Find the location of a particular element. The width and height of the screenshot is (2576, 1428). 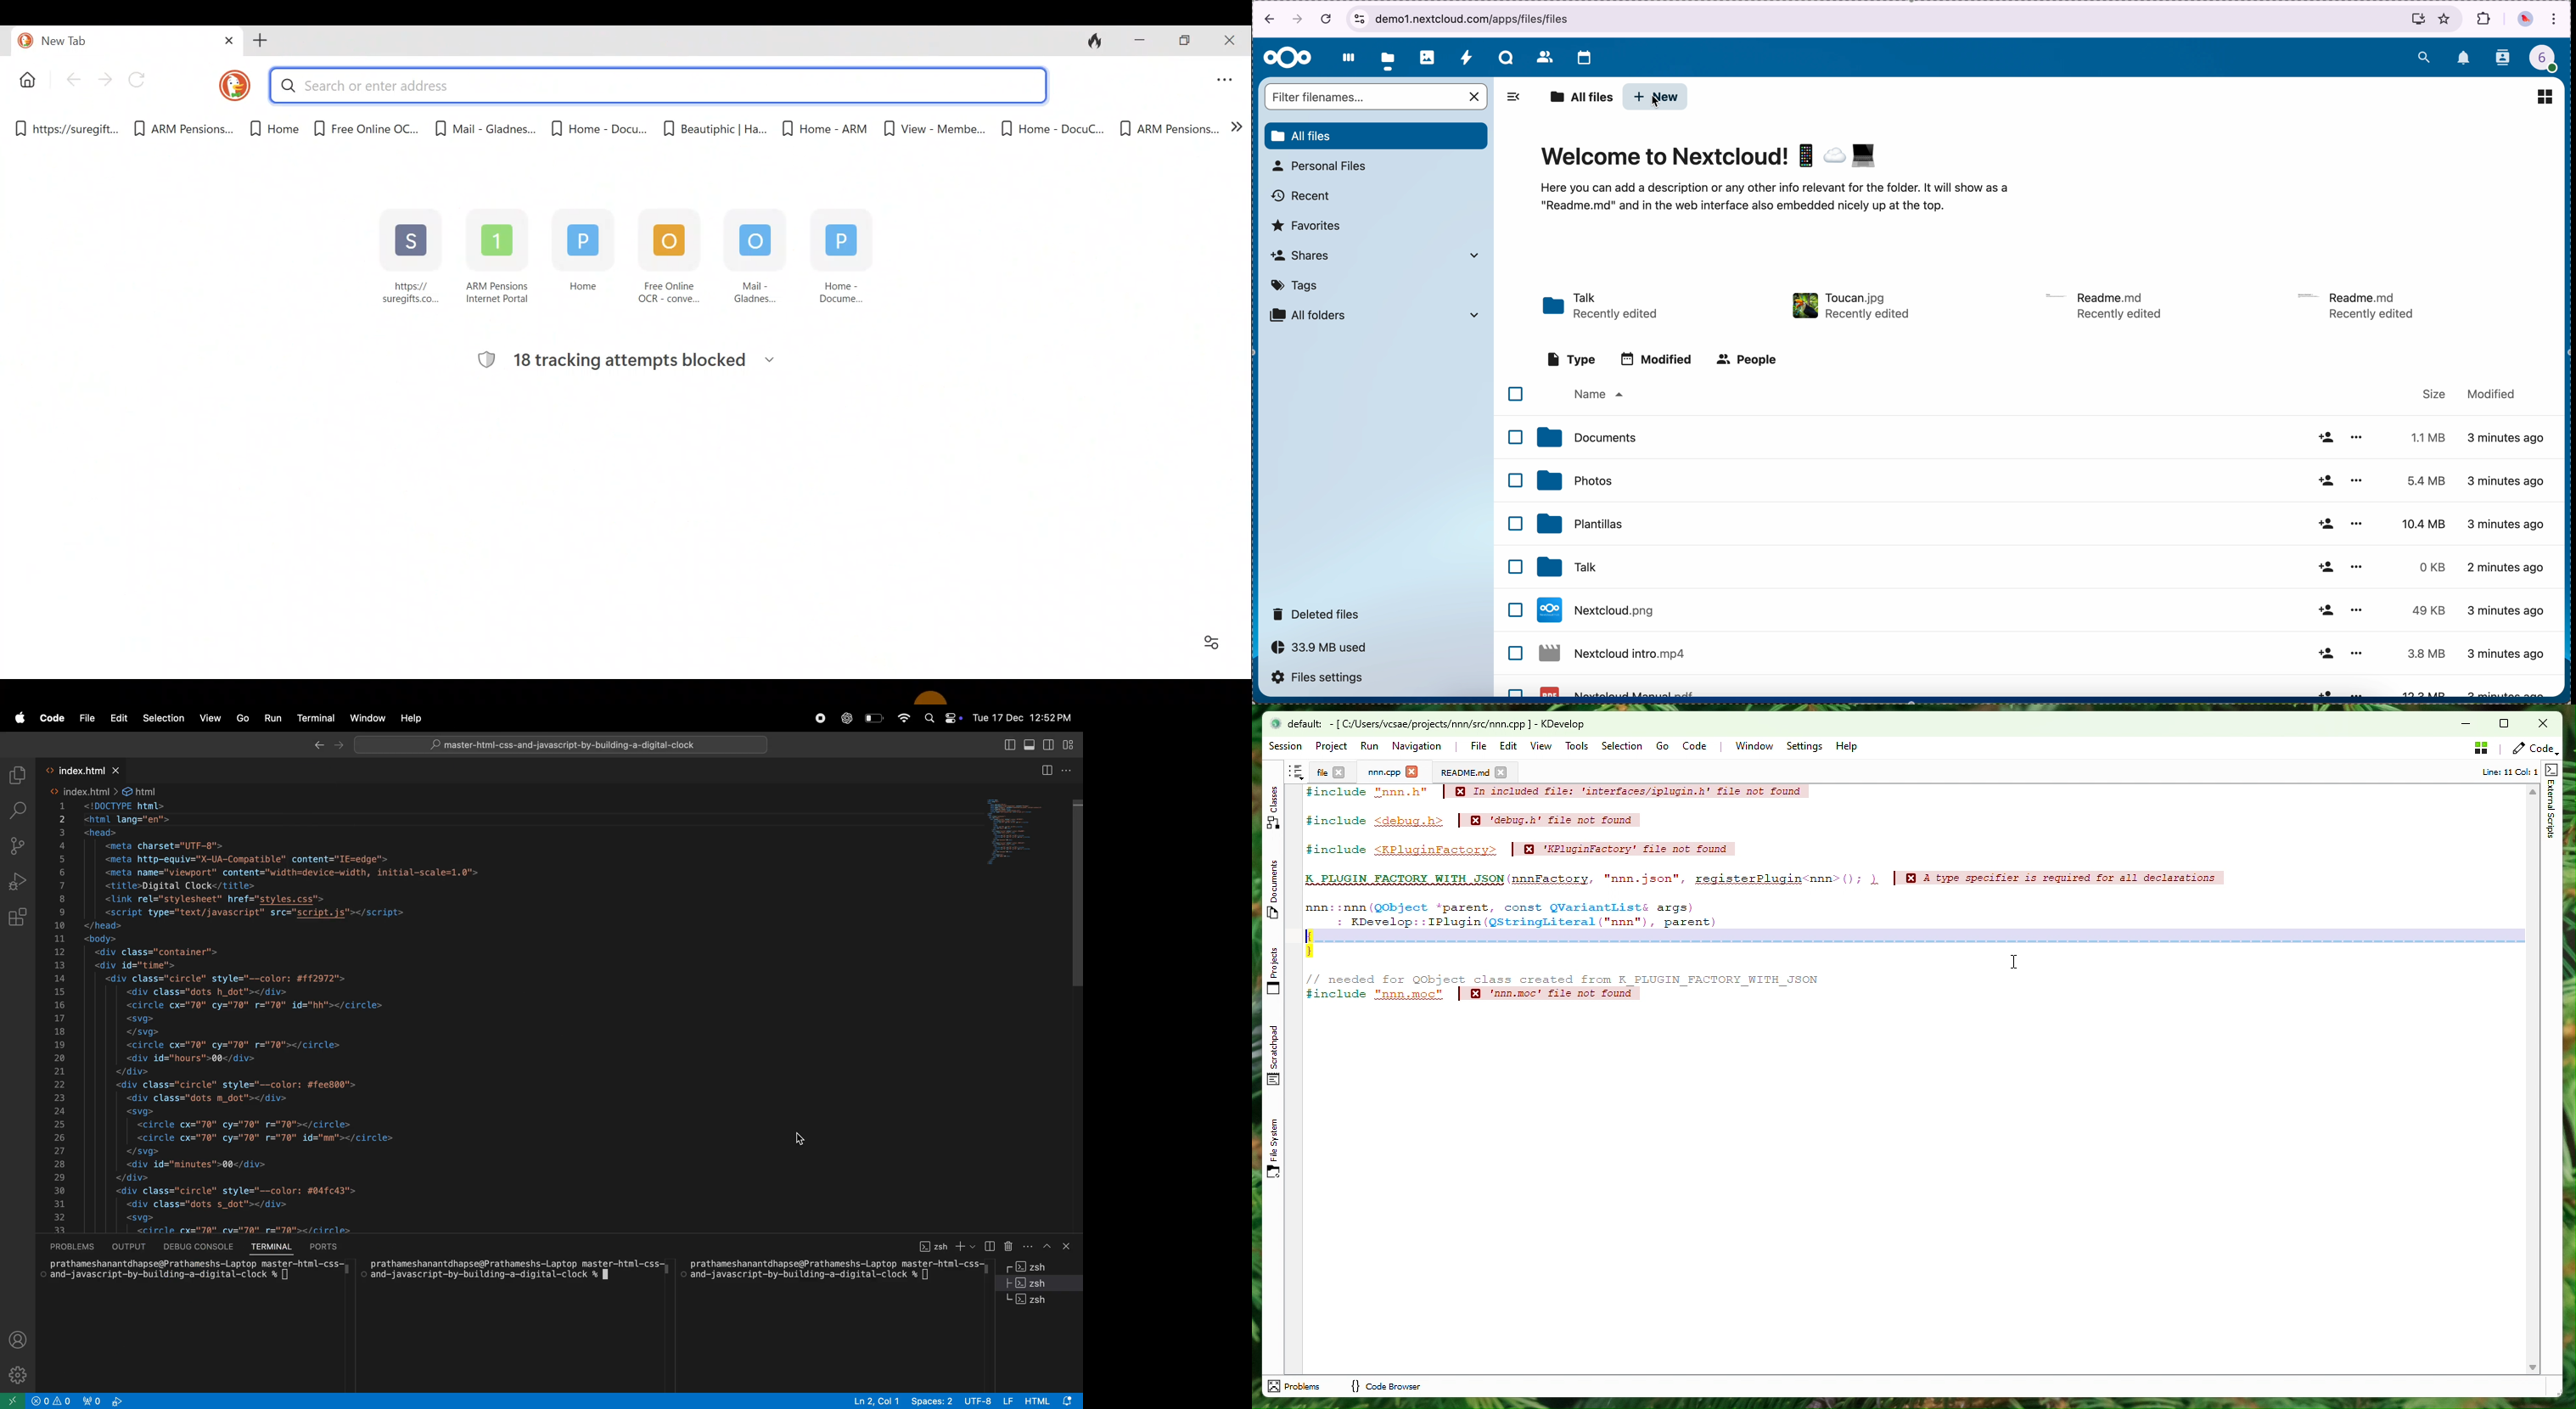

profile picture is located at coordinates (2526, 21).